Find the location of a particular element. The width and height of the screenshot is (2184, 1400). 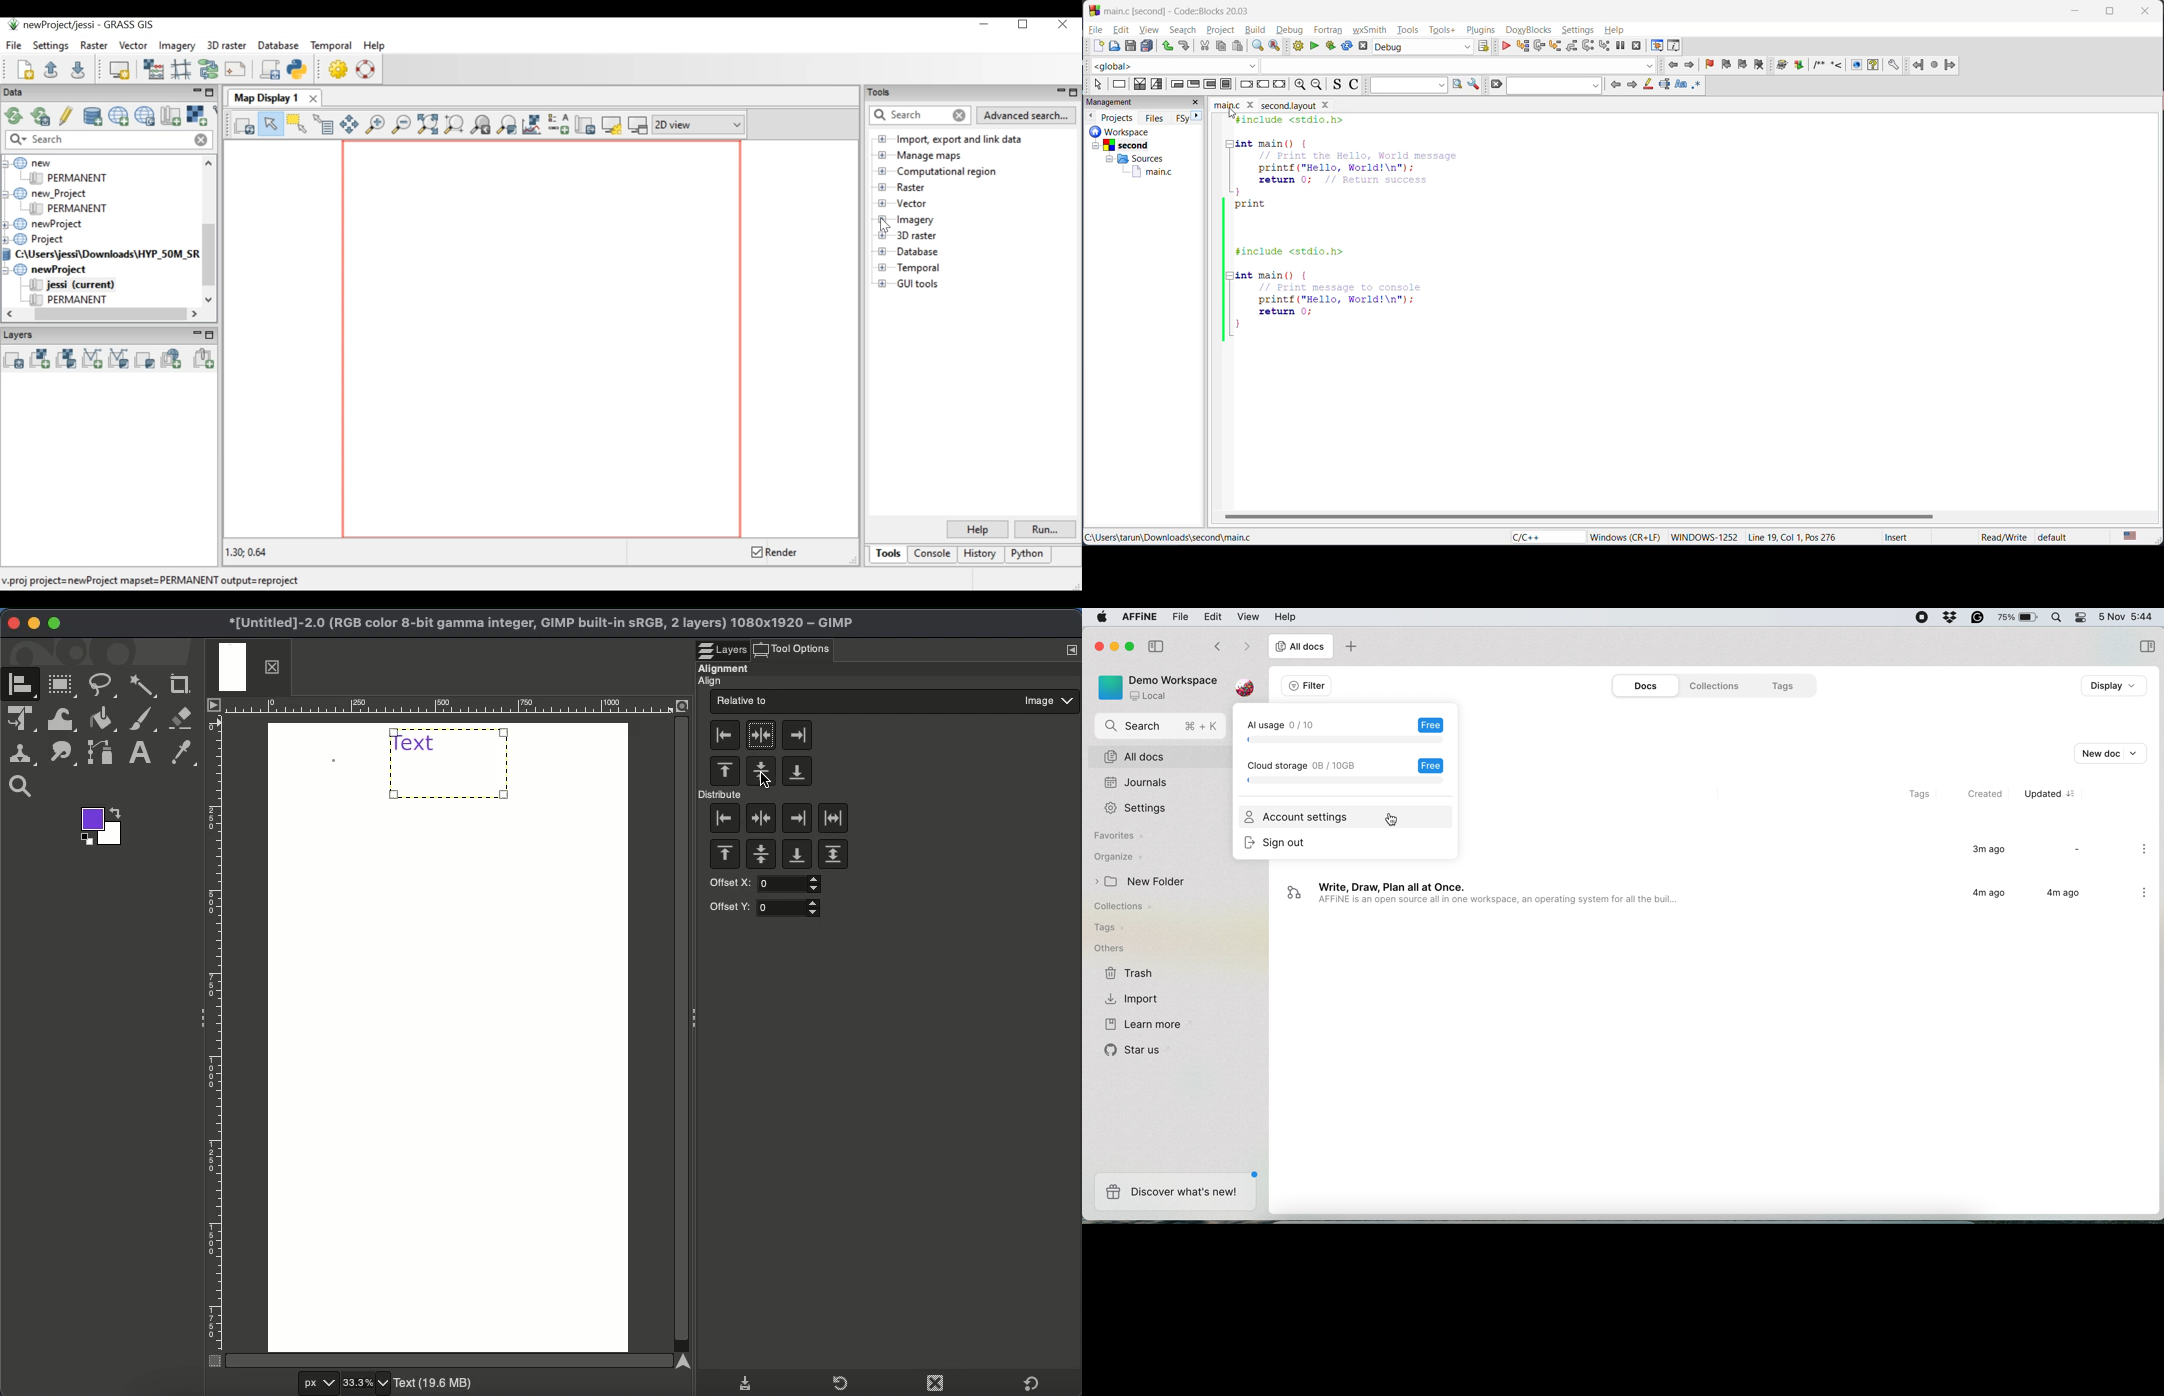

save everything is located at coordinates (1148, 47).